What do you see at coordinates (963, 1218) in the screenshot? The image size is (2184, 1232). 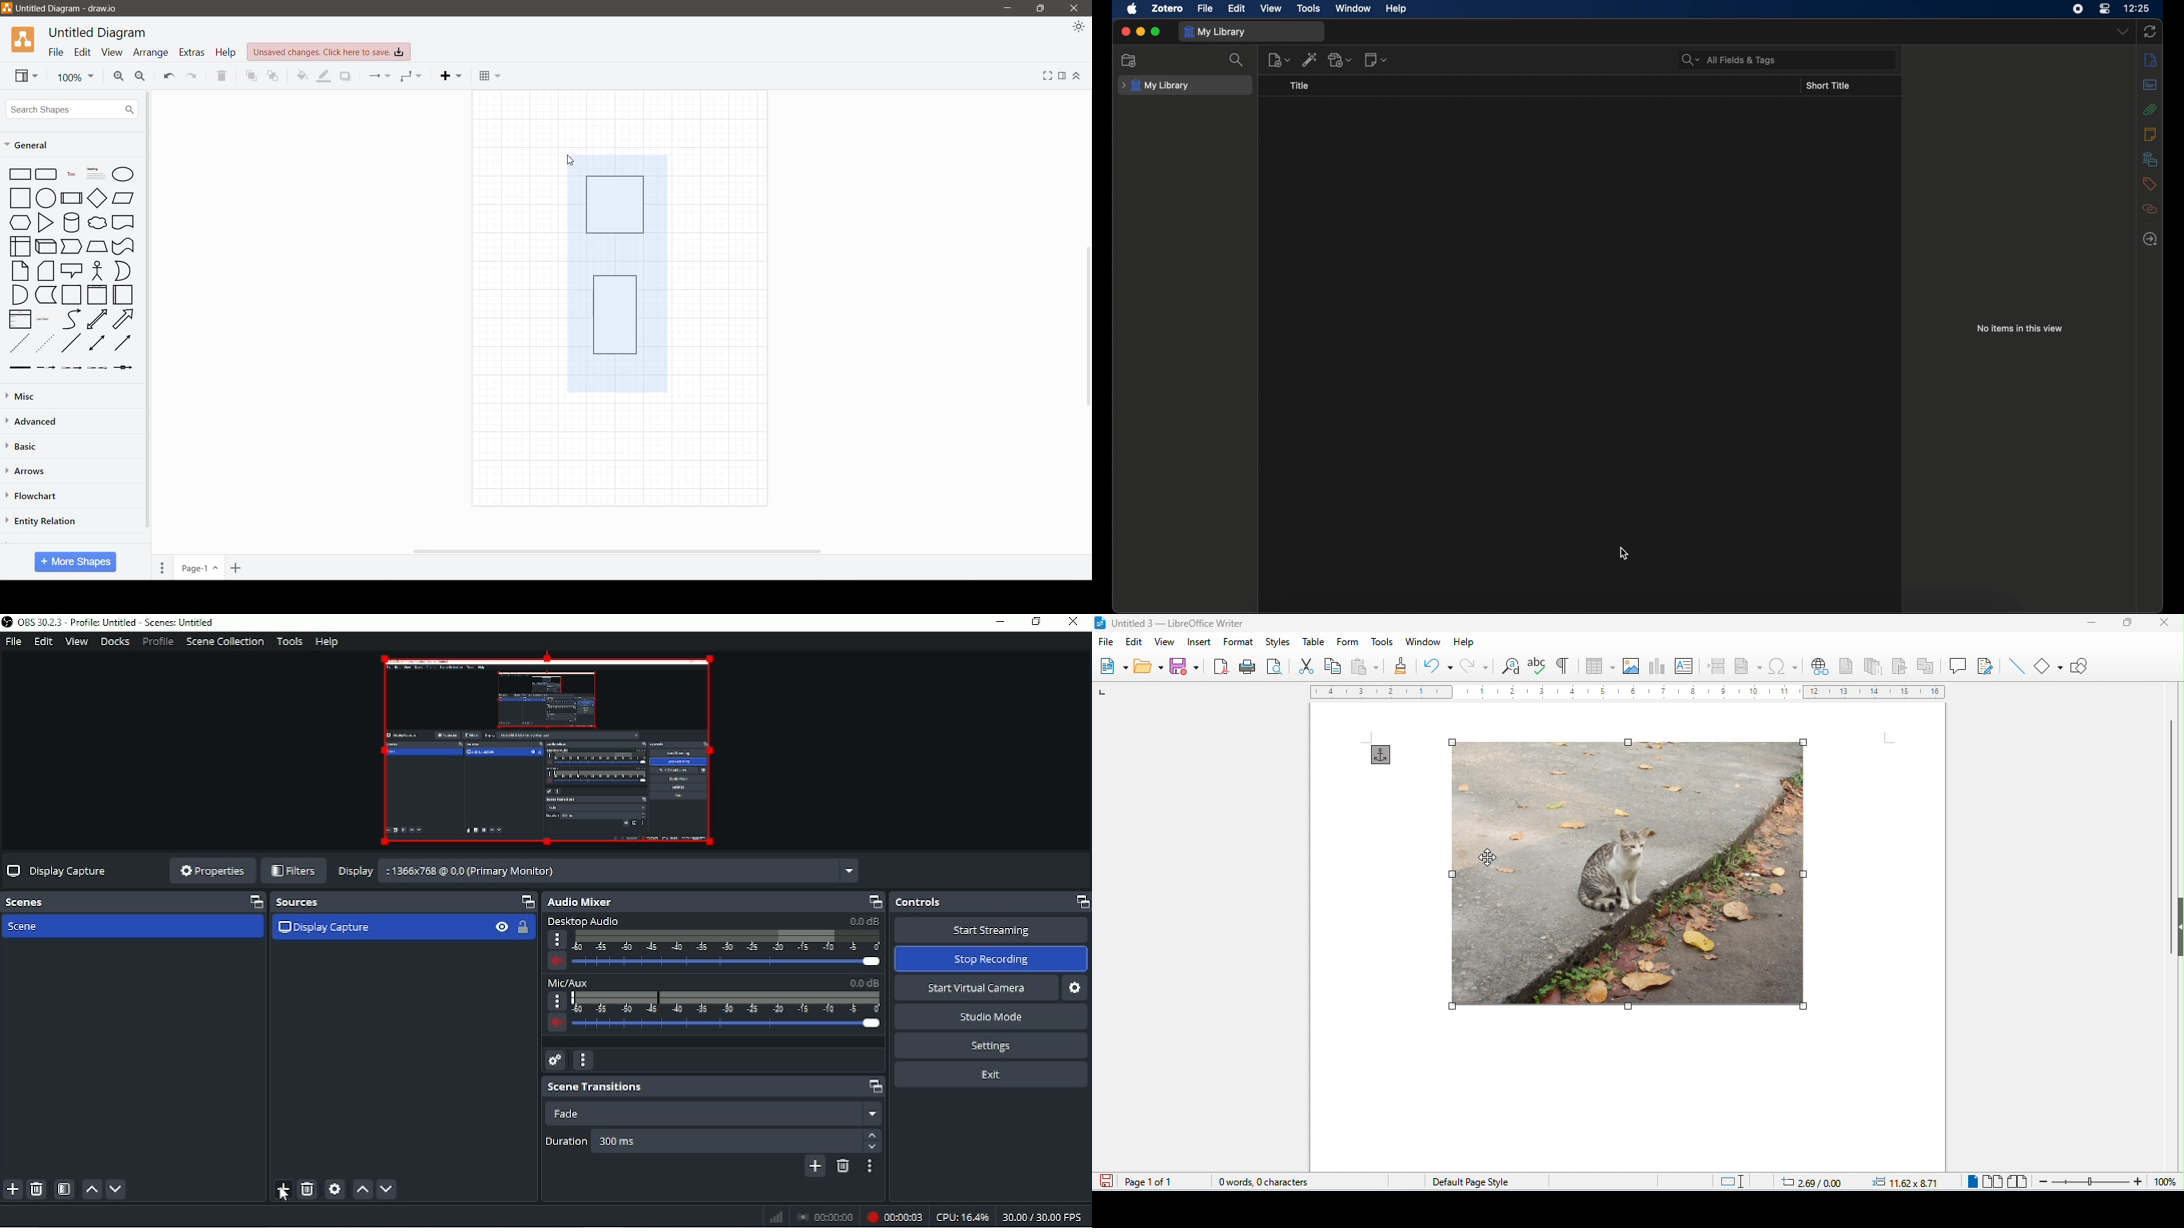 I see `CPU:16.4%` at bounding box center [963, 1218].